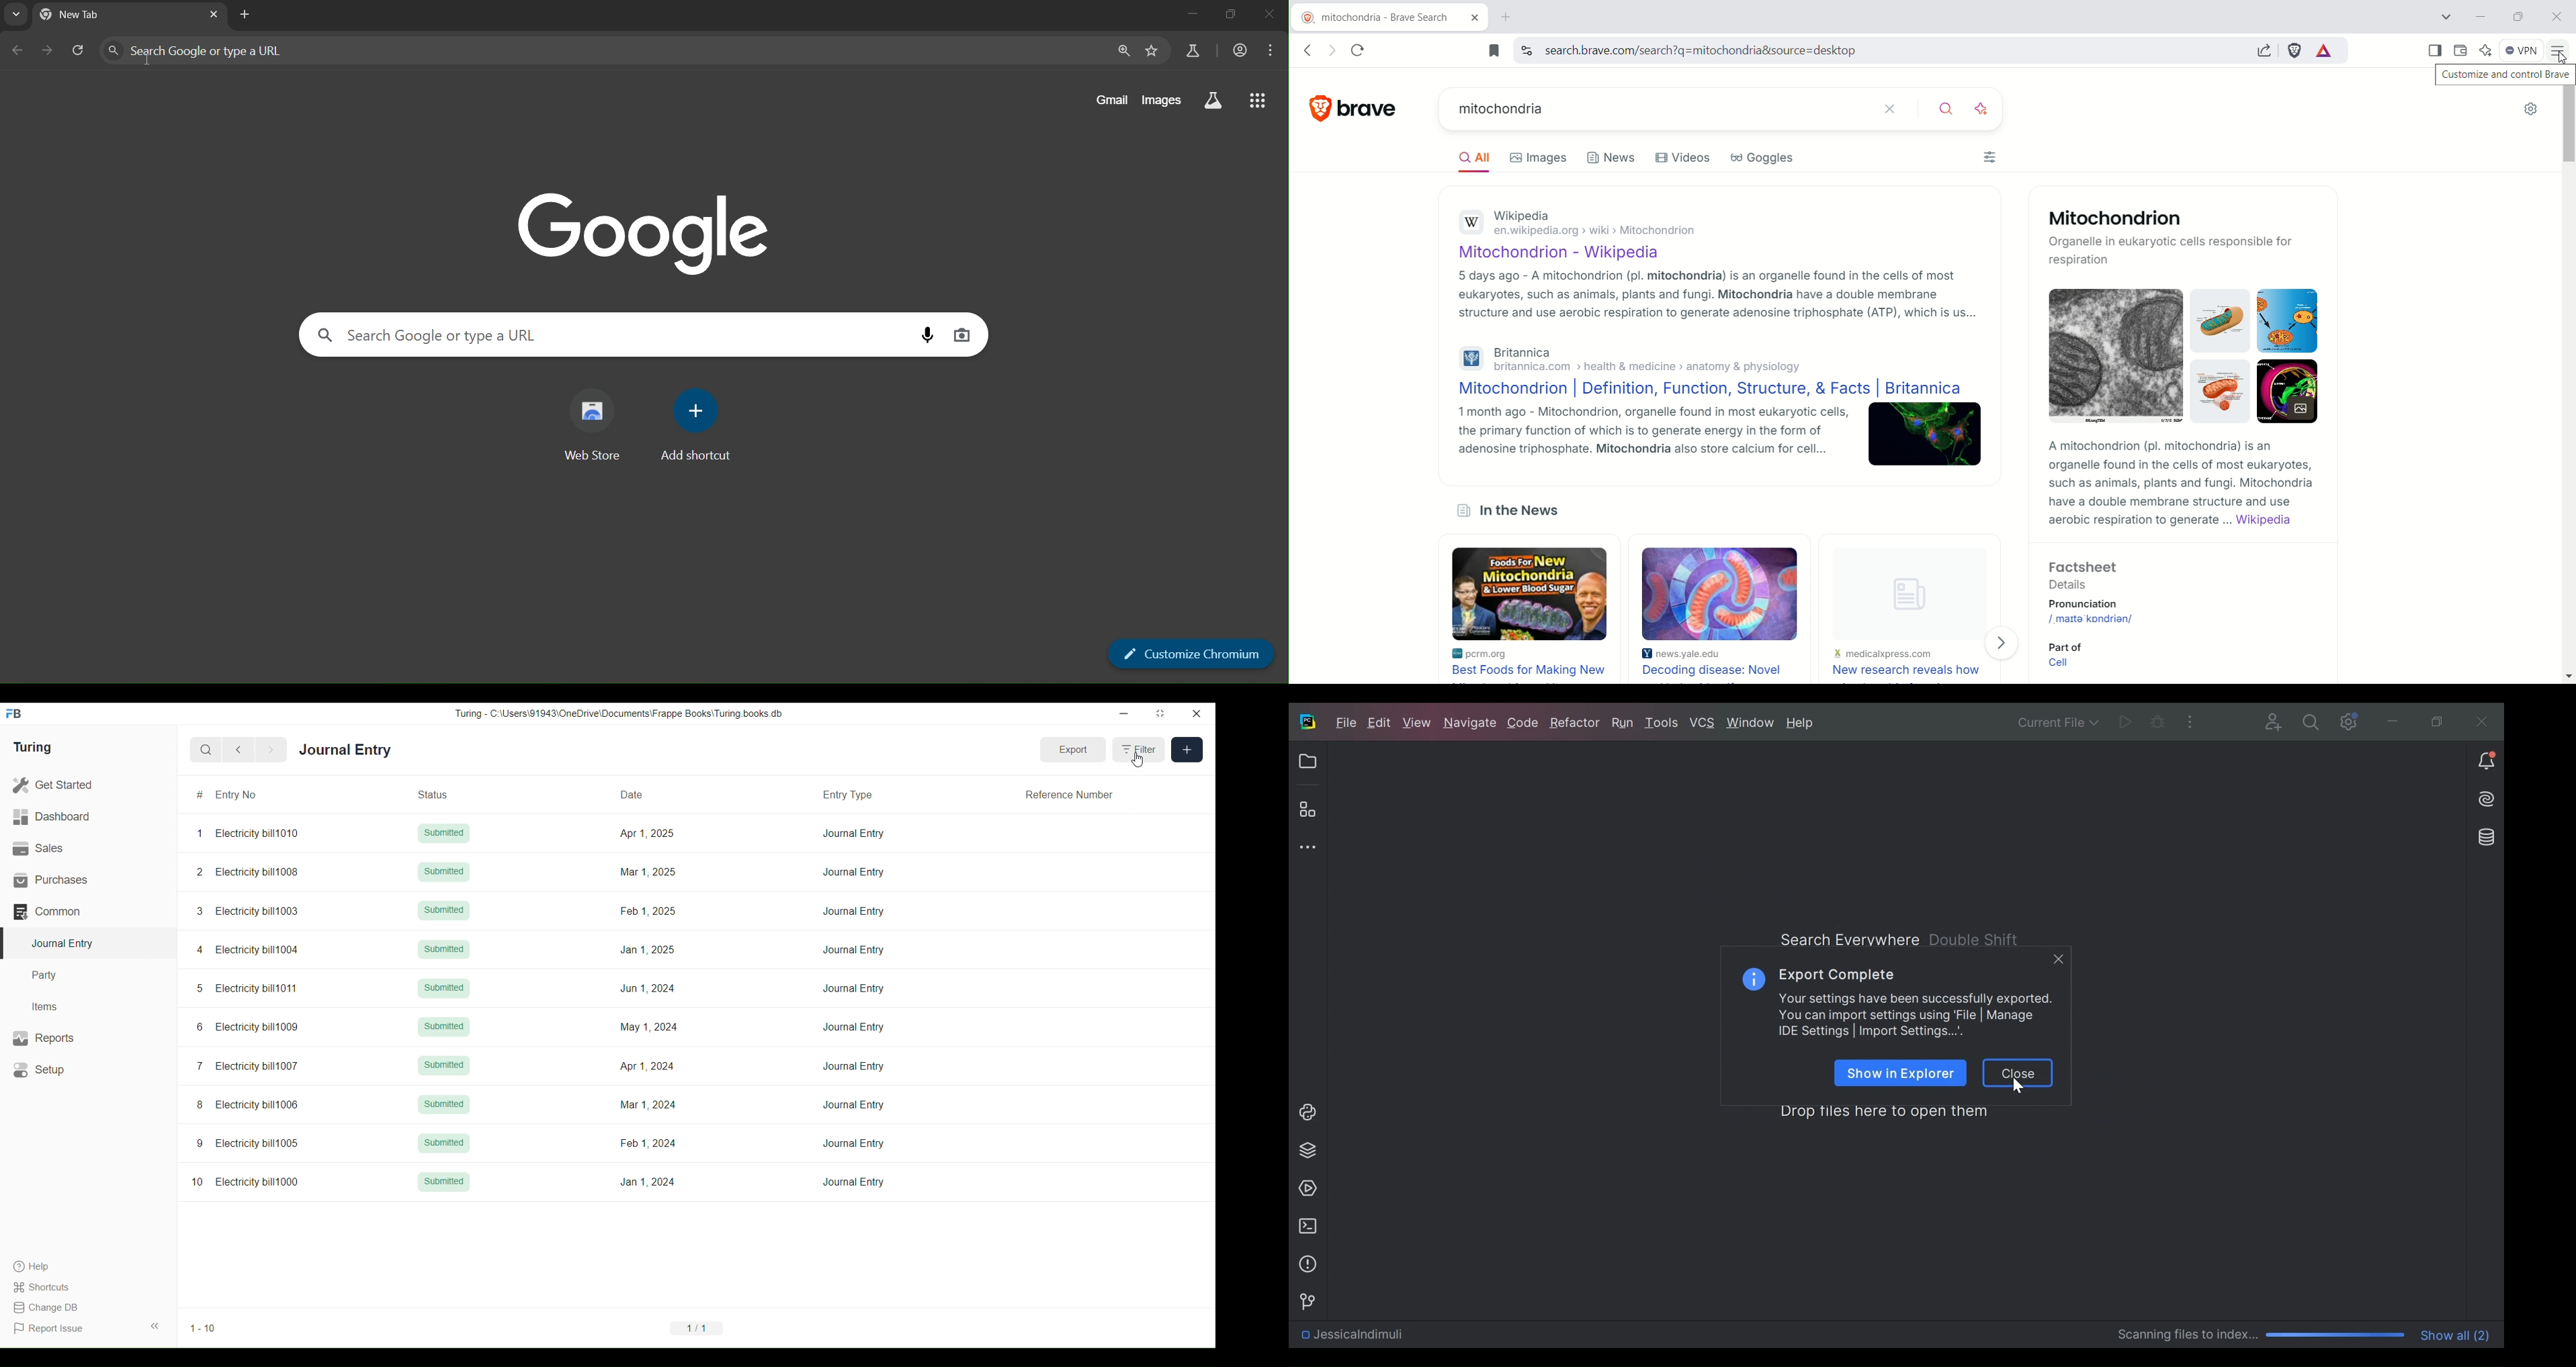 The height and width of the screenshot is (1372, 2576). Describe the element at coordinates (443, 950) in the screenshot. I see `Submitted` at that location.